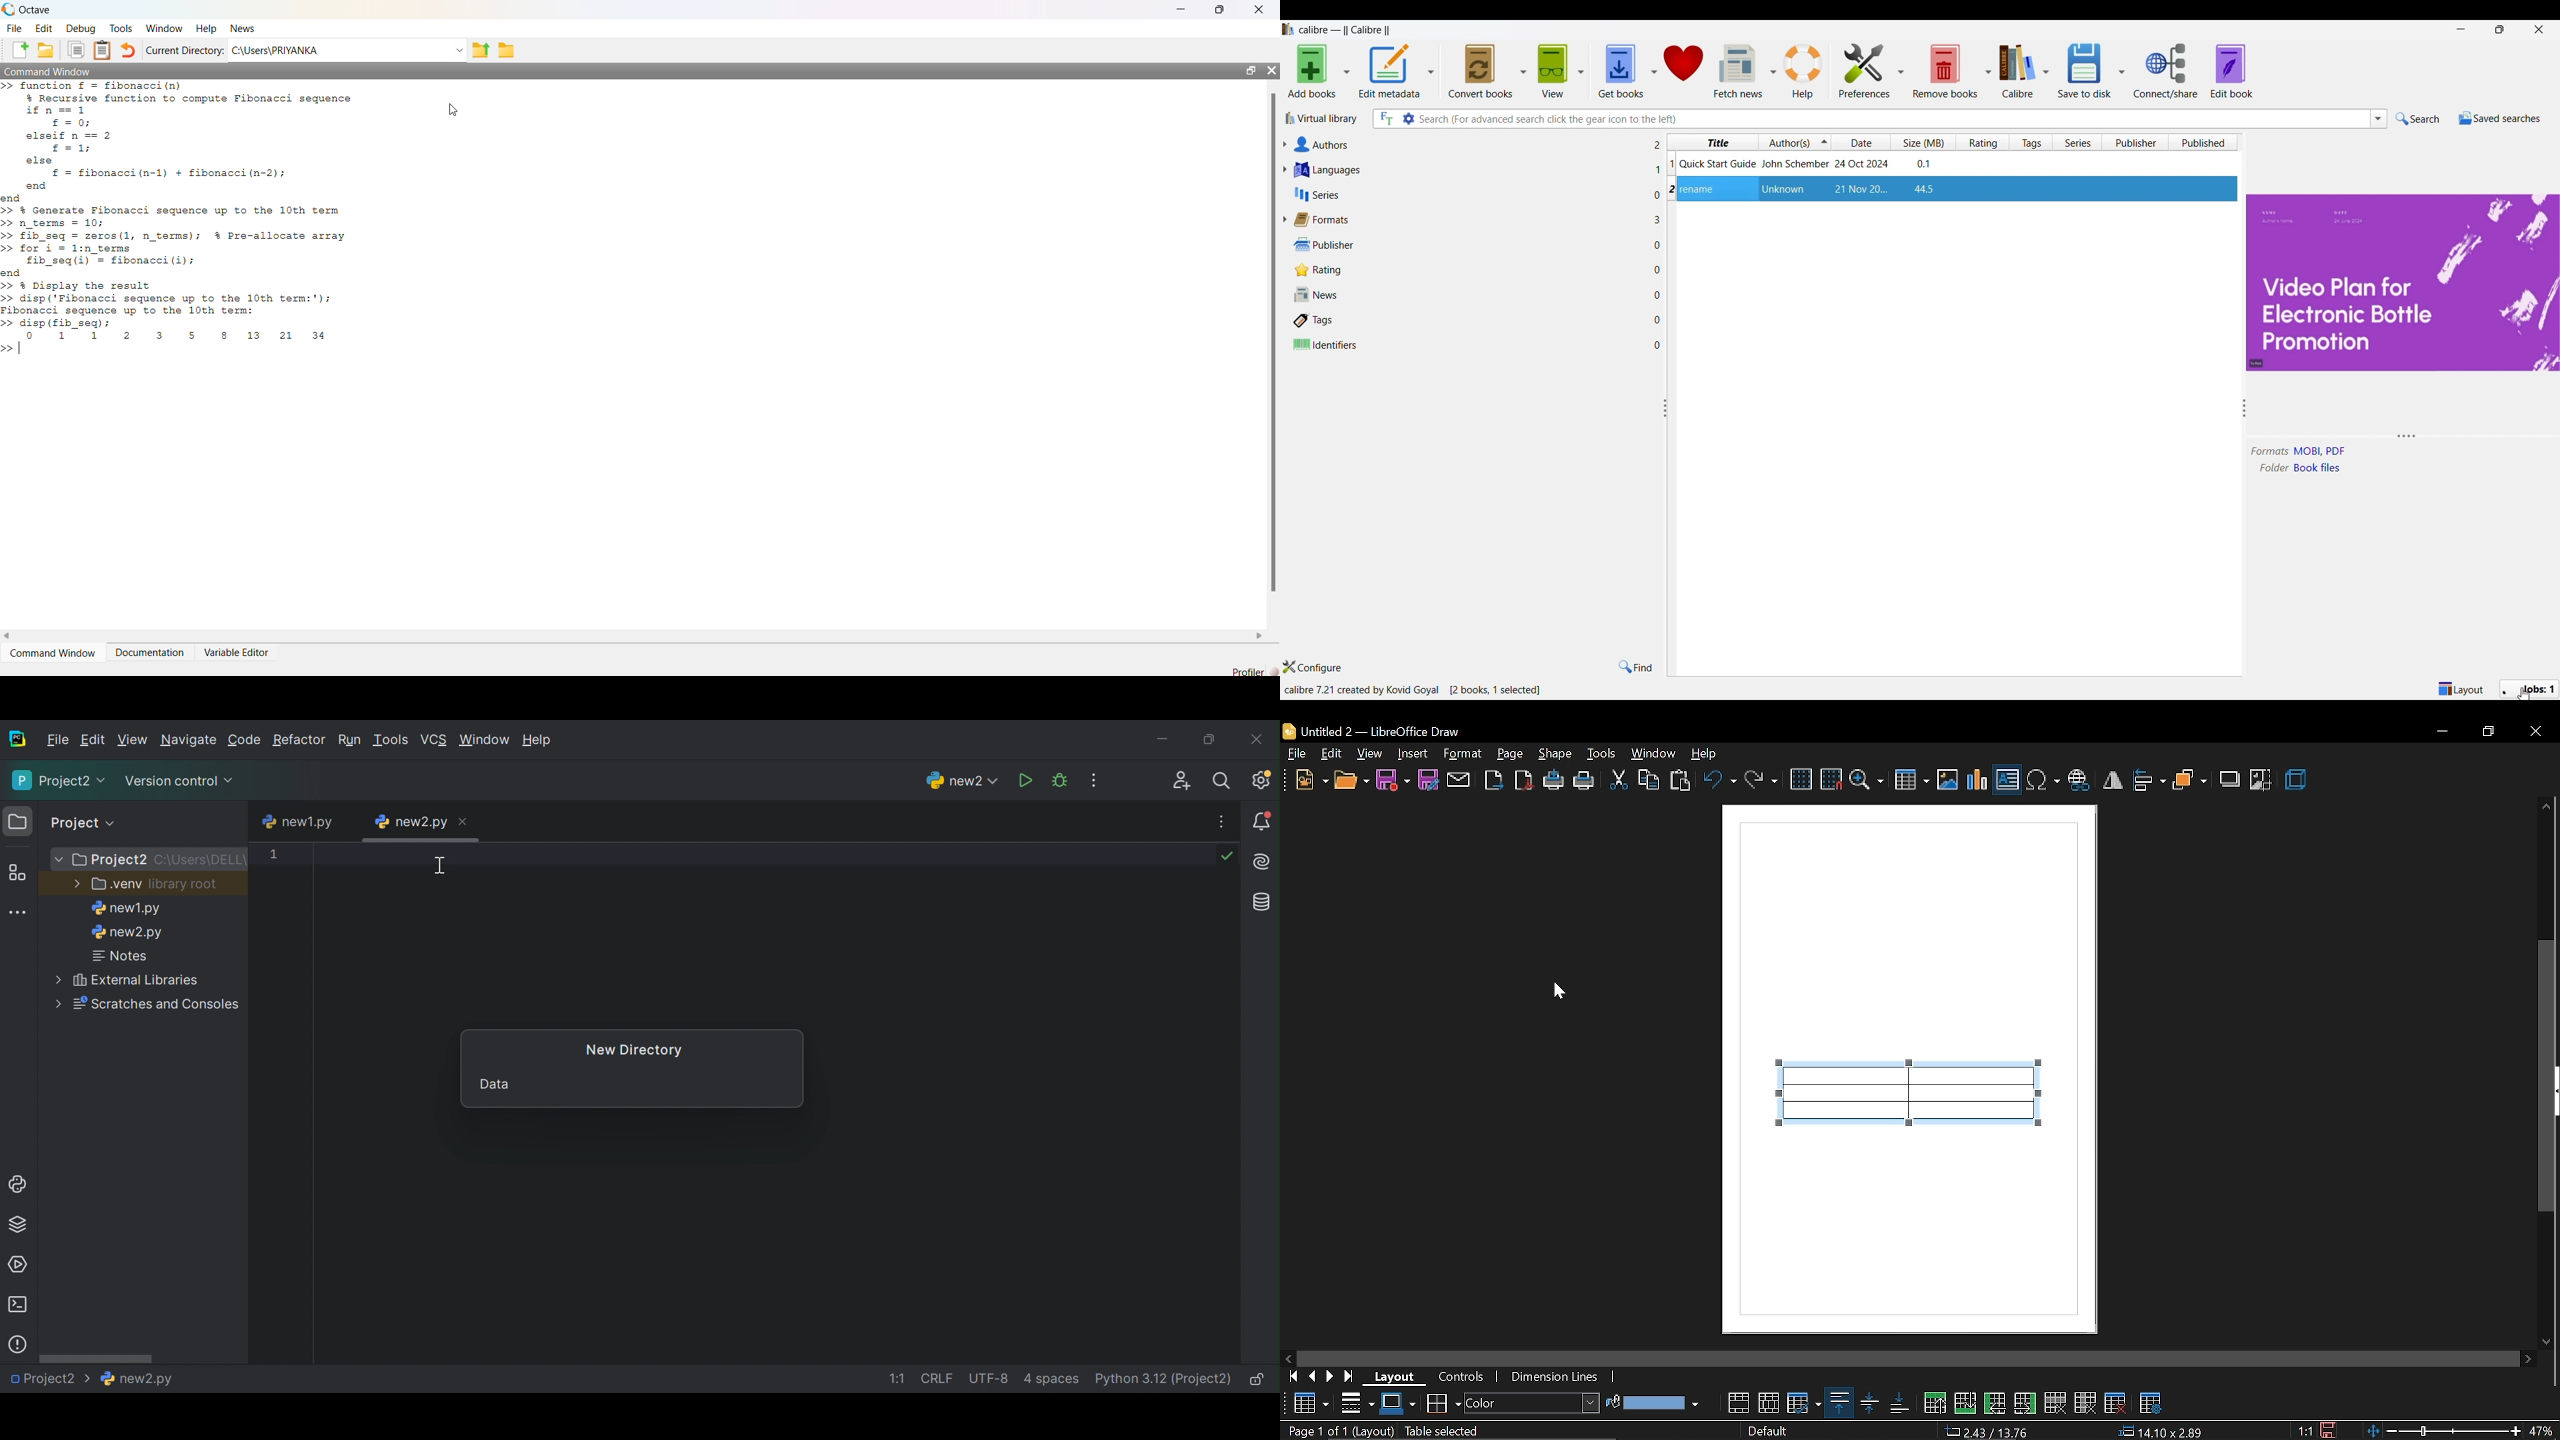  What do you see at coordinates (1558, 1375) in the screenshot?
I see `dimension lines` at bounding box center [1558, 1375].